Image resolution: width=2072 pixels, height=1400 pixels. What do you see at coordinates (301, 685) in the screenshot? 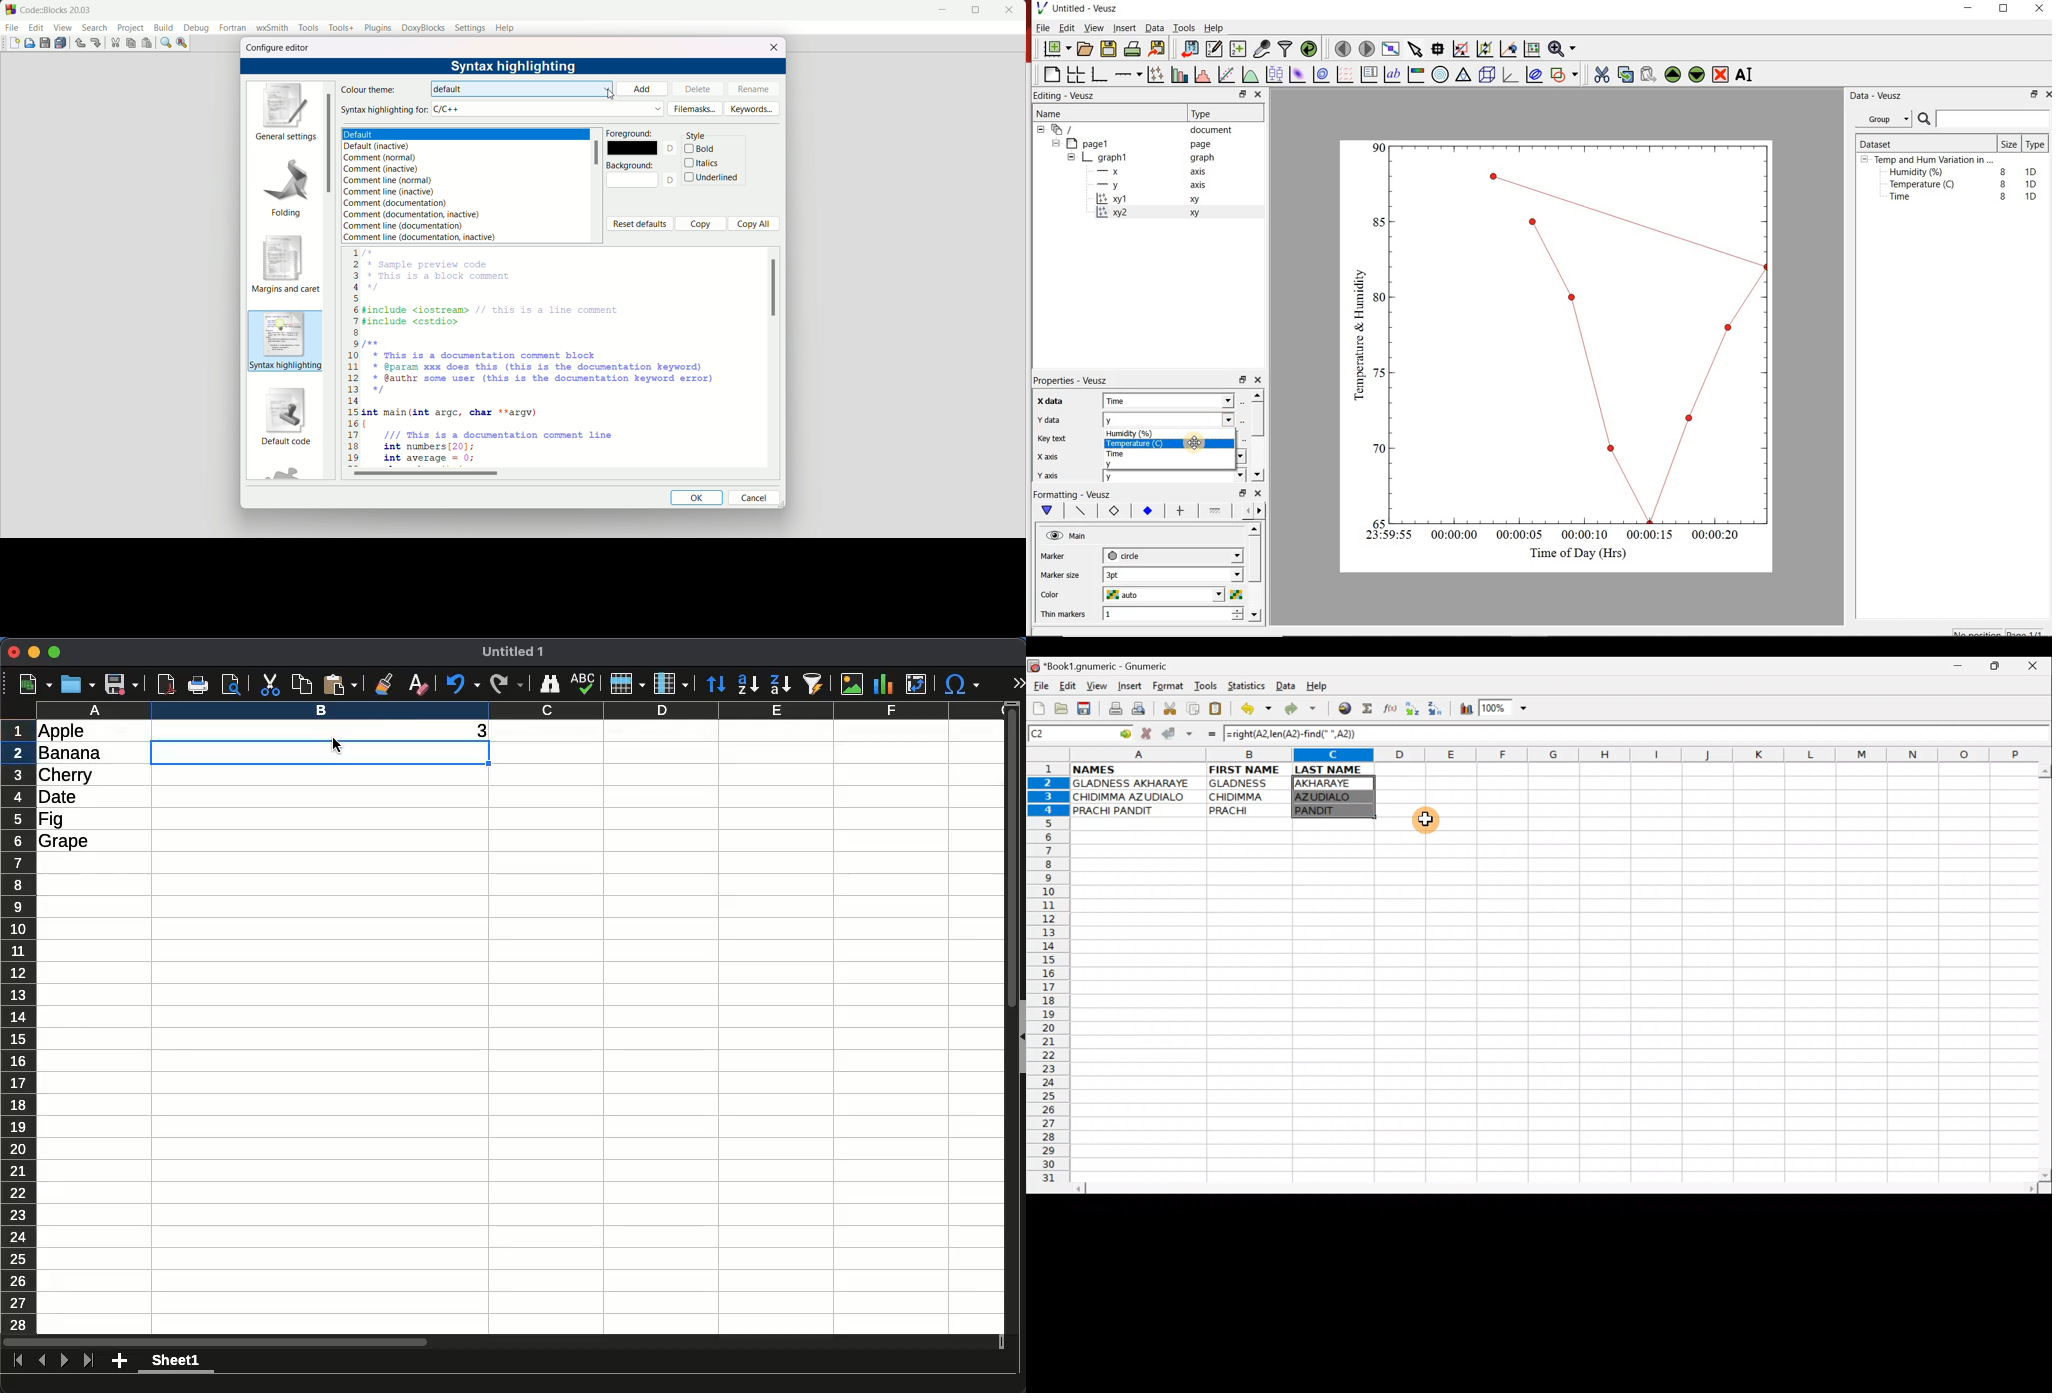
I see `copy` at bounding box center [301, 685].